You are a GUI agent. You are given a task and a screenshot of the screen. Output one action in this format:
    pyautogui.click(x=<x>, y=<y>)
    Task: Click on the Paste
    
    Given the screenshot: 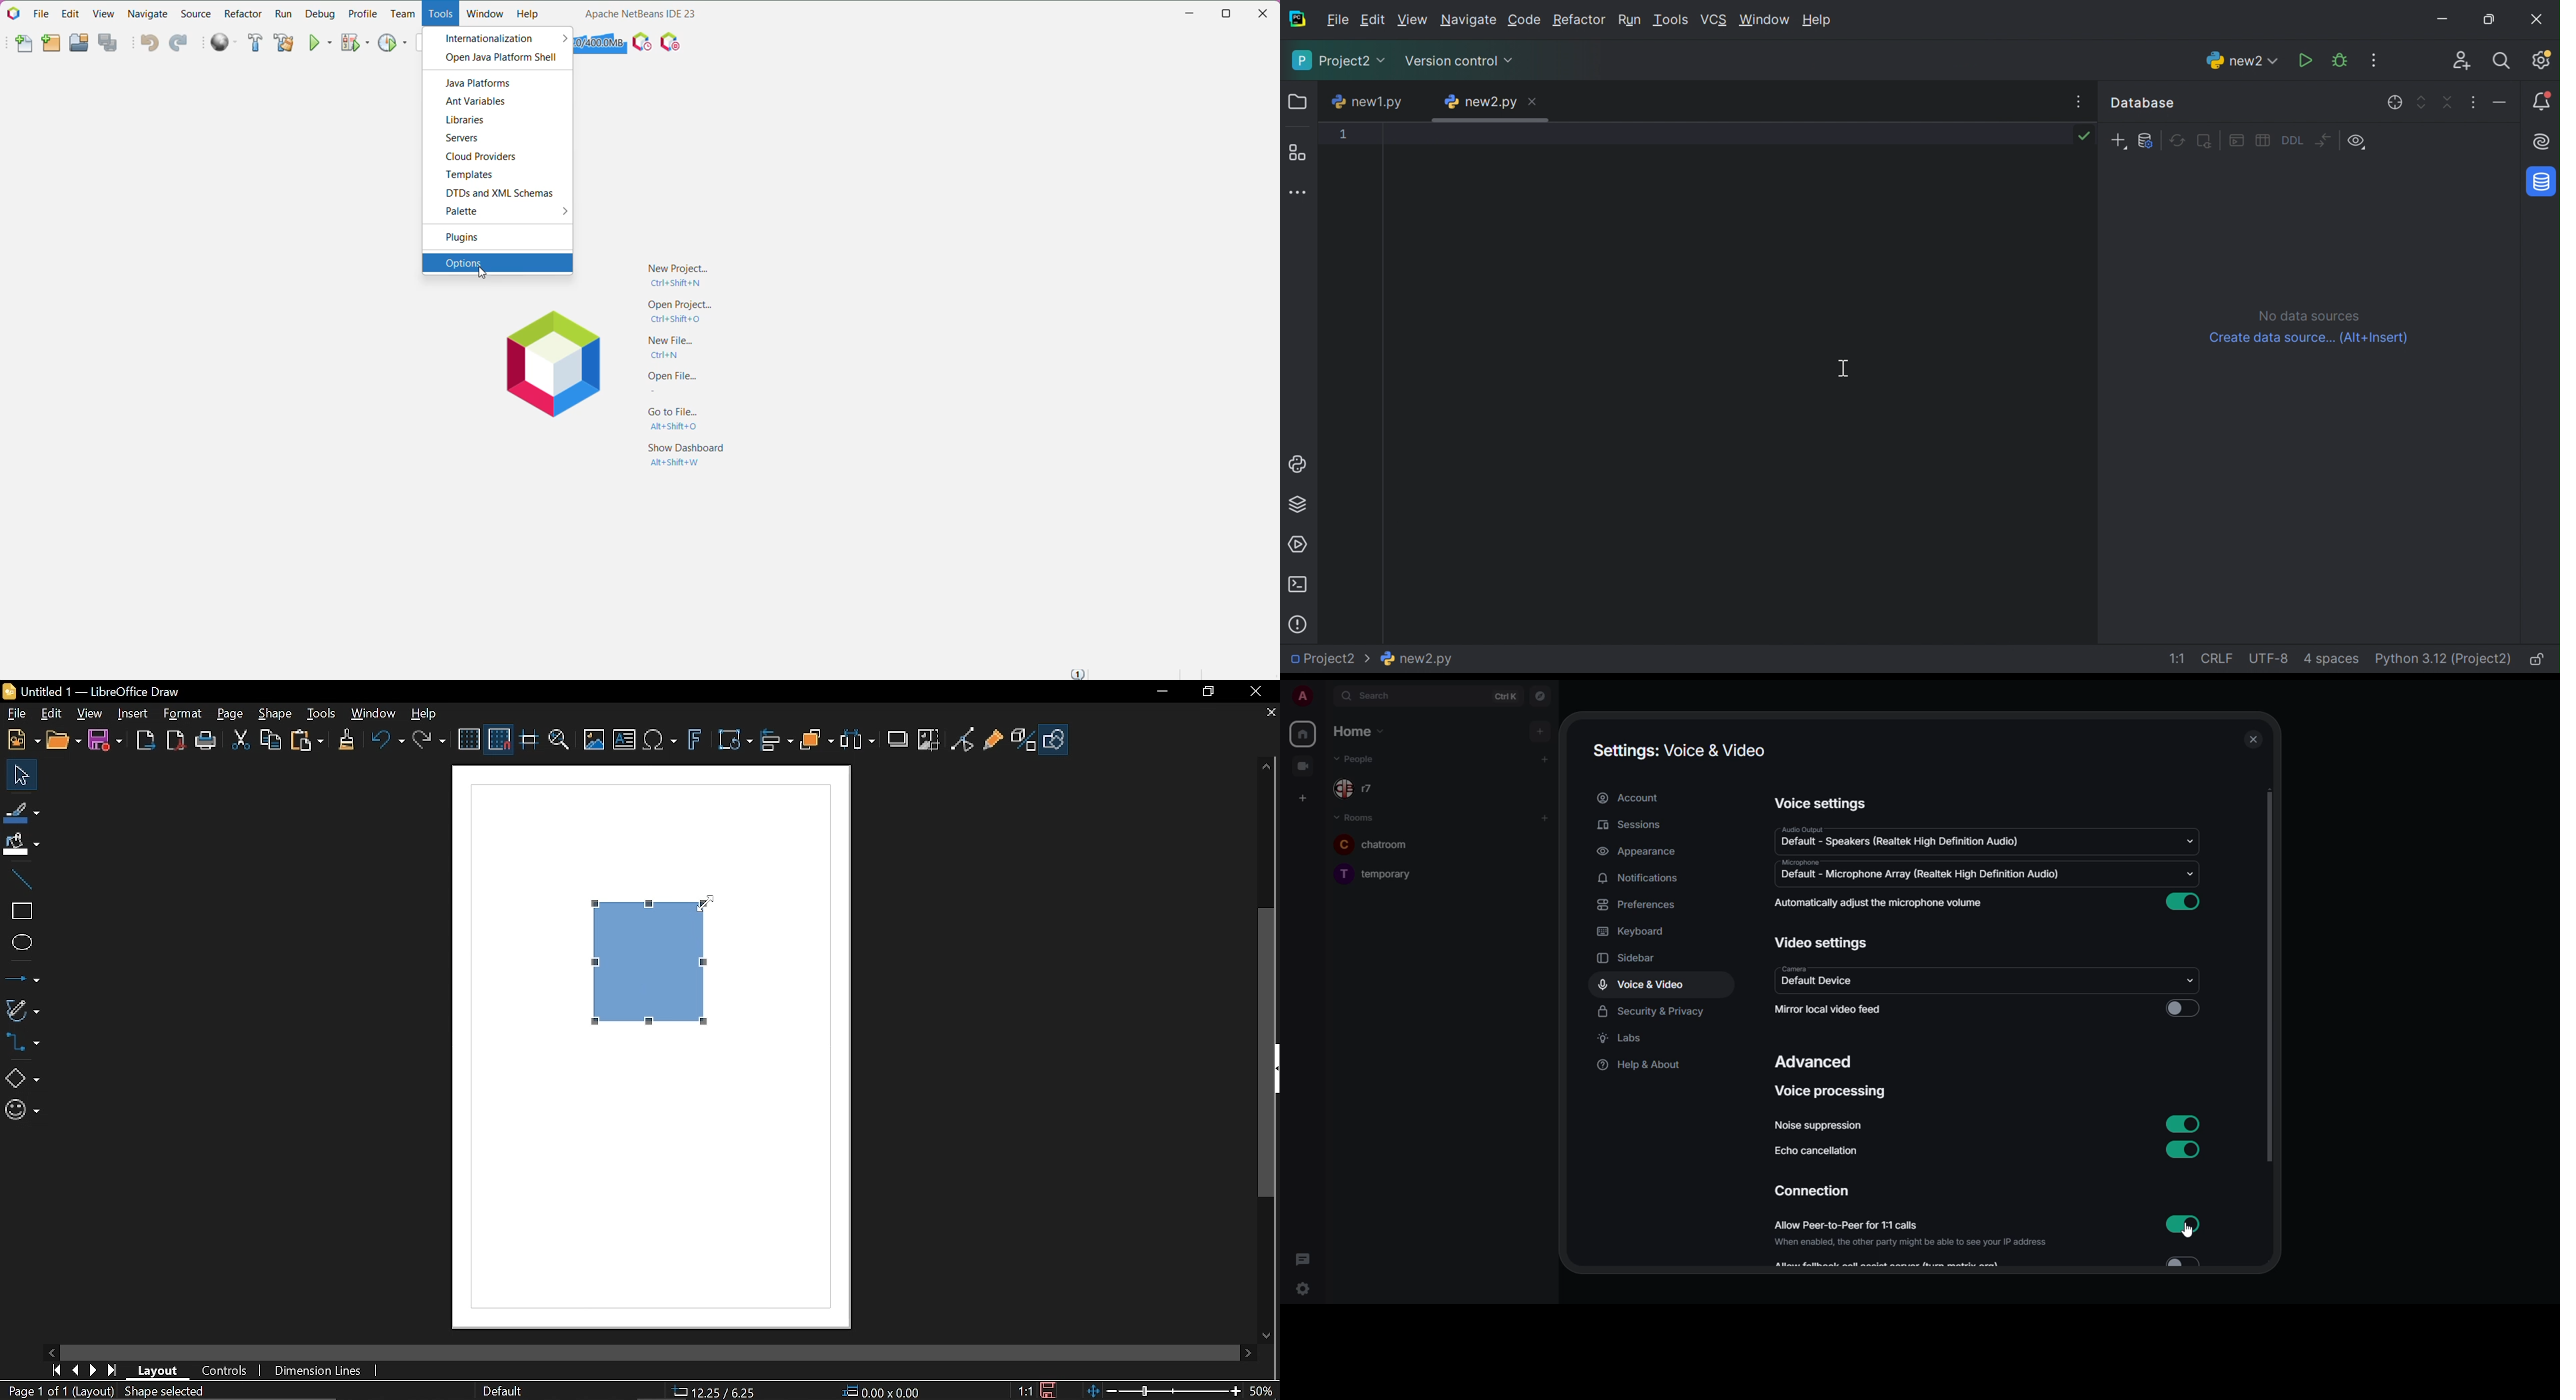 What is the action you would take?
    pyautogui.click(x=307, y=742)
    